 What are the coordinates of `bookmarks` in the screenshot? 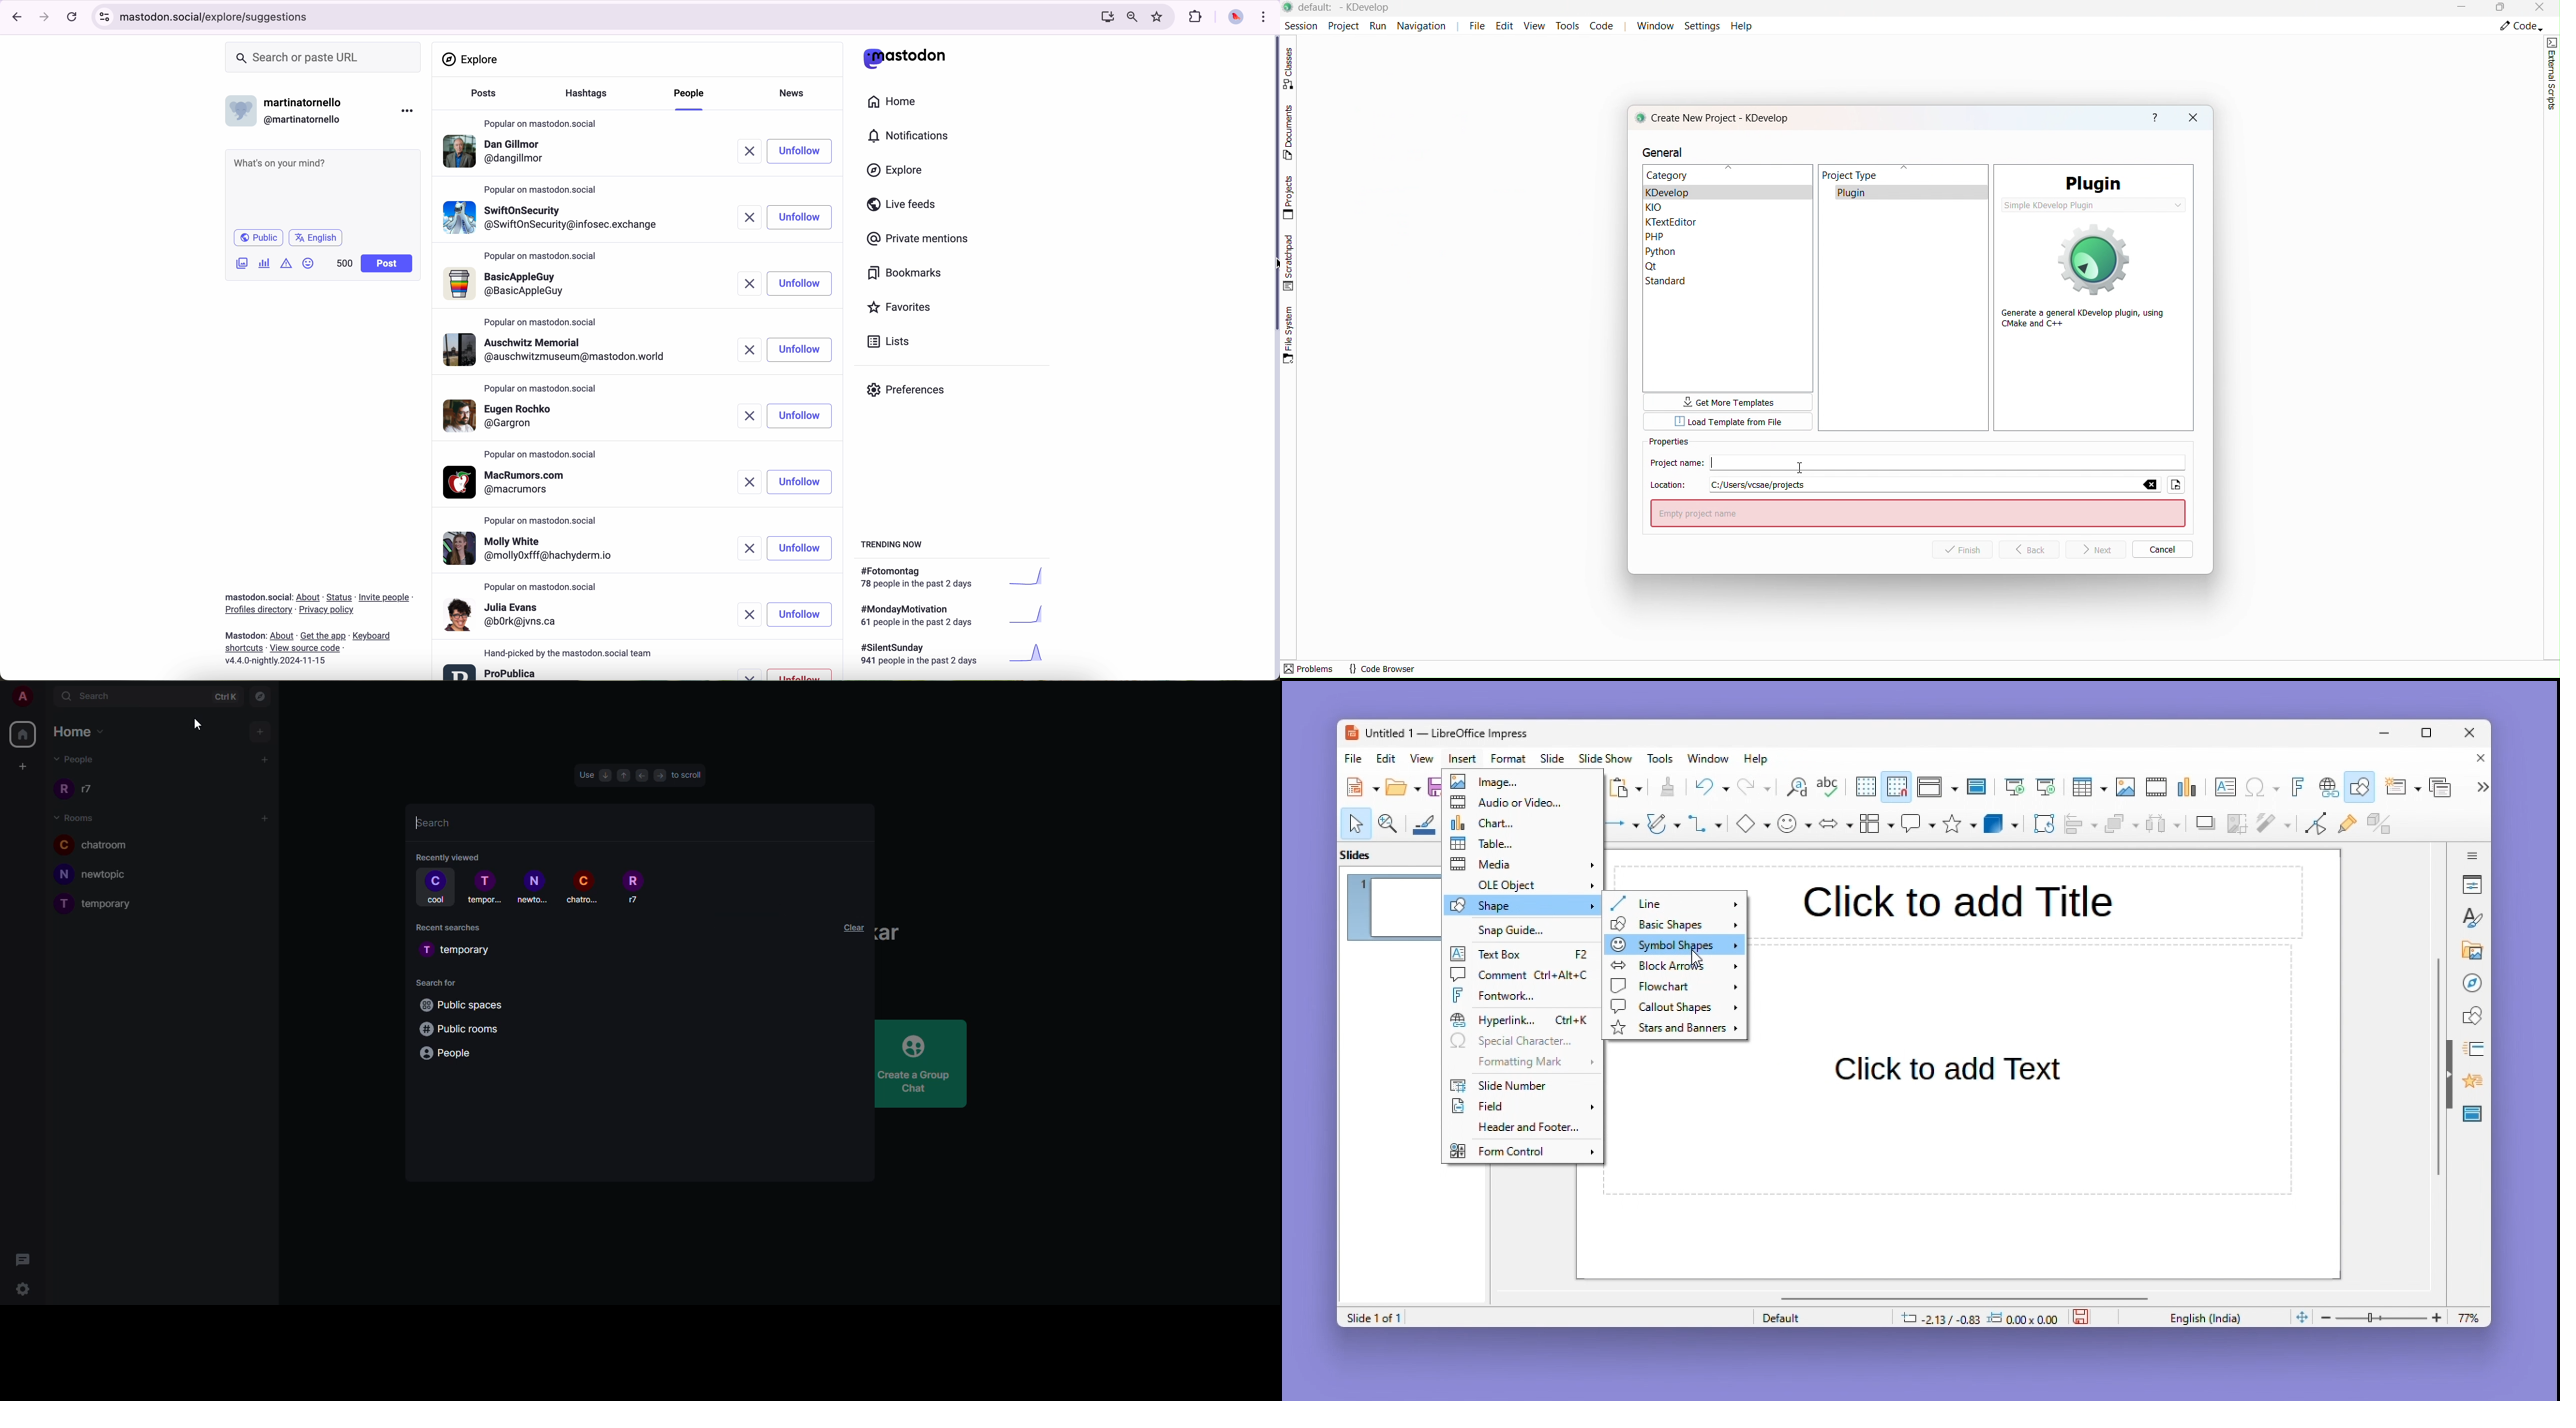 It's located at (905, 275).